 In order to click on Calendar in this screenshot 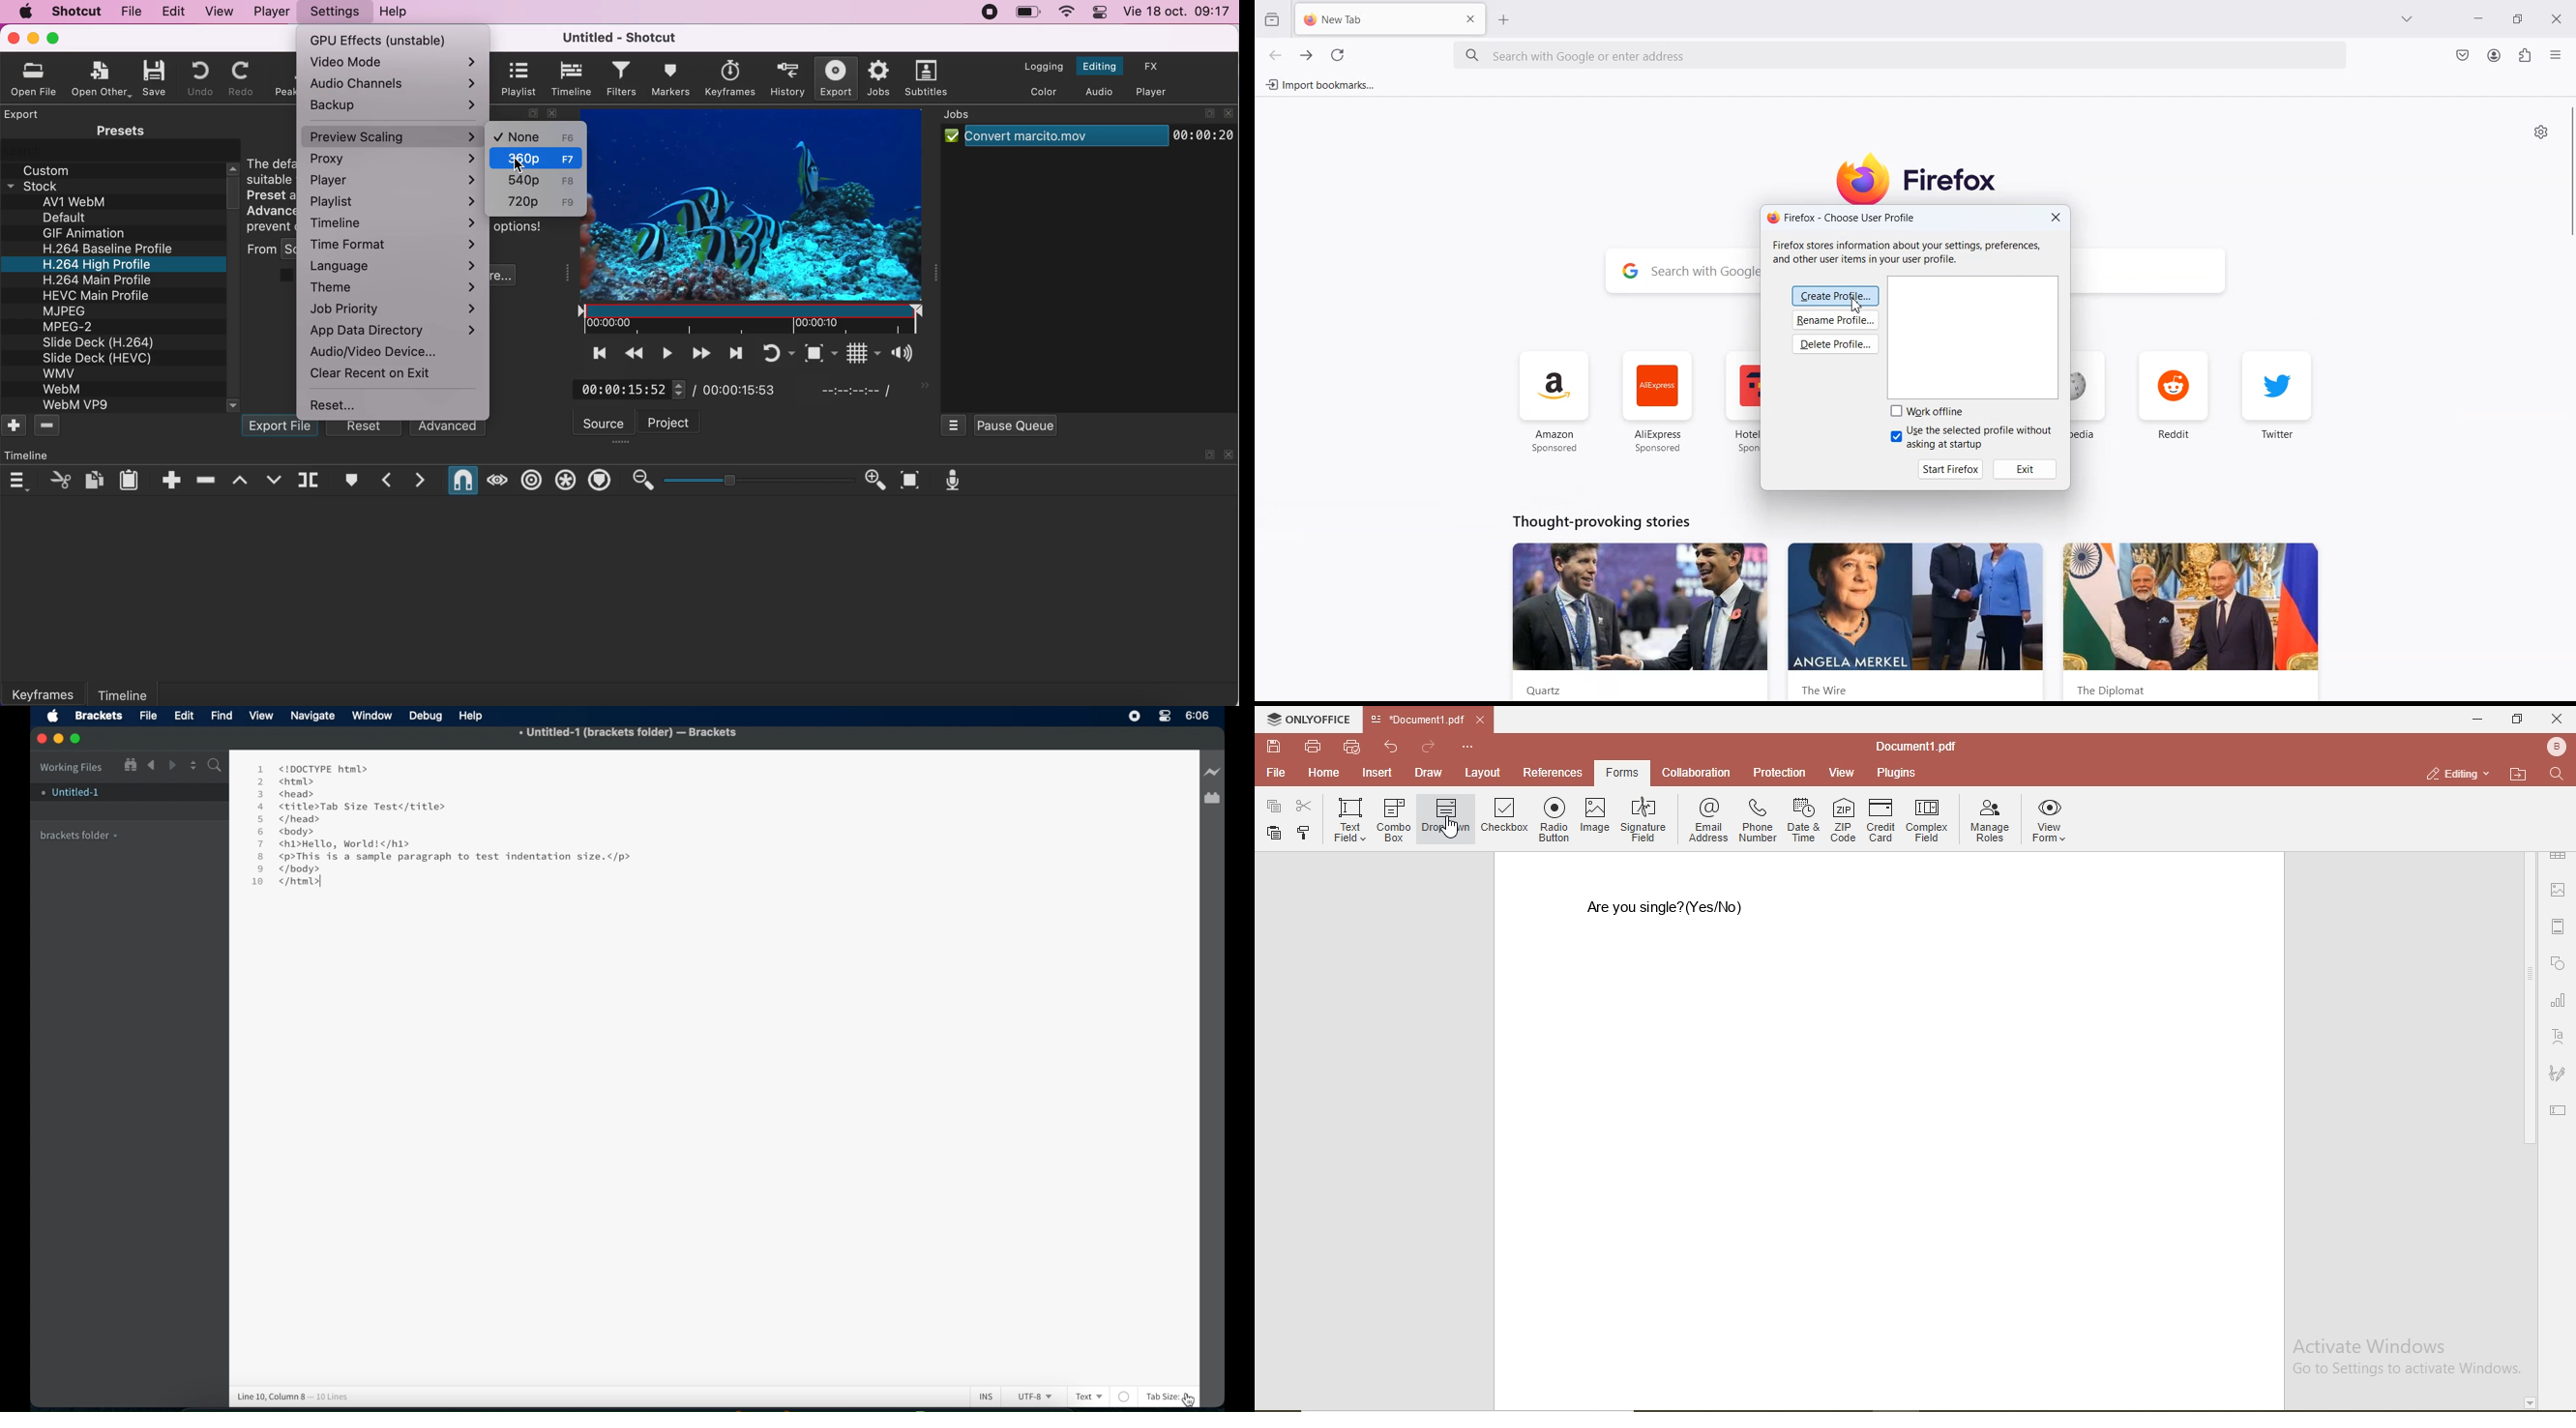, I will do `click(1212, 799)`.